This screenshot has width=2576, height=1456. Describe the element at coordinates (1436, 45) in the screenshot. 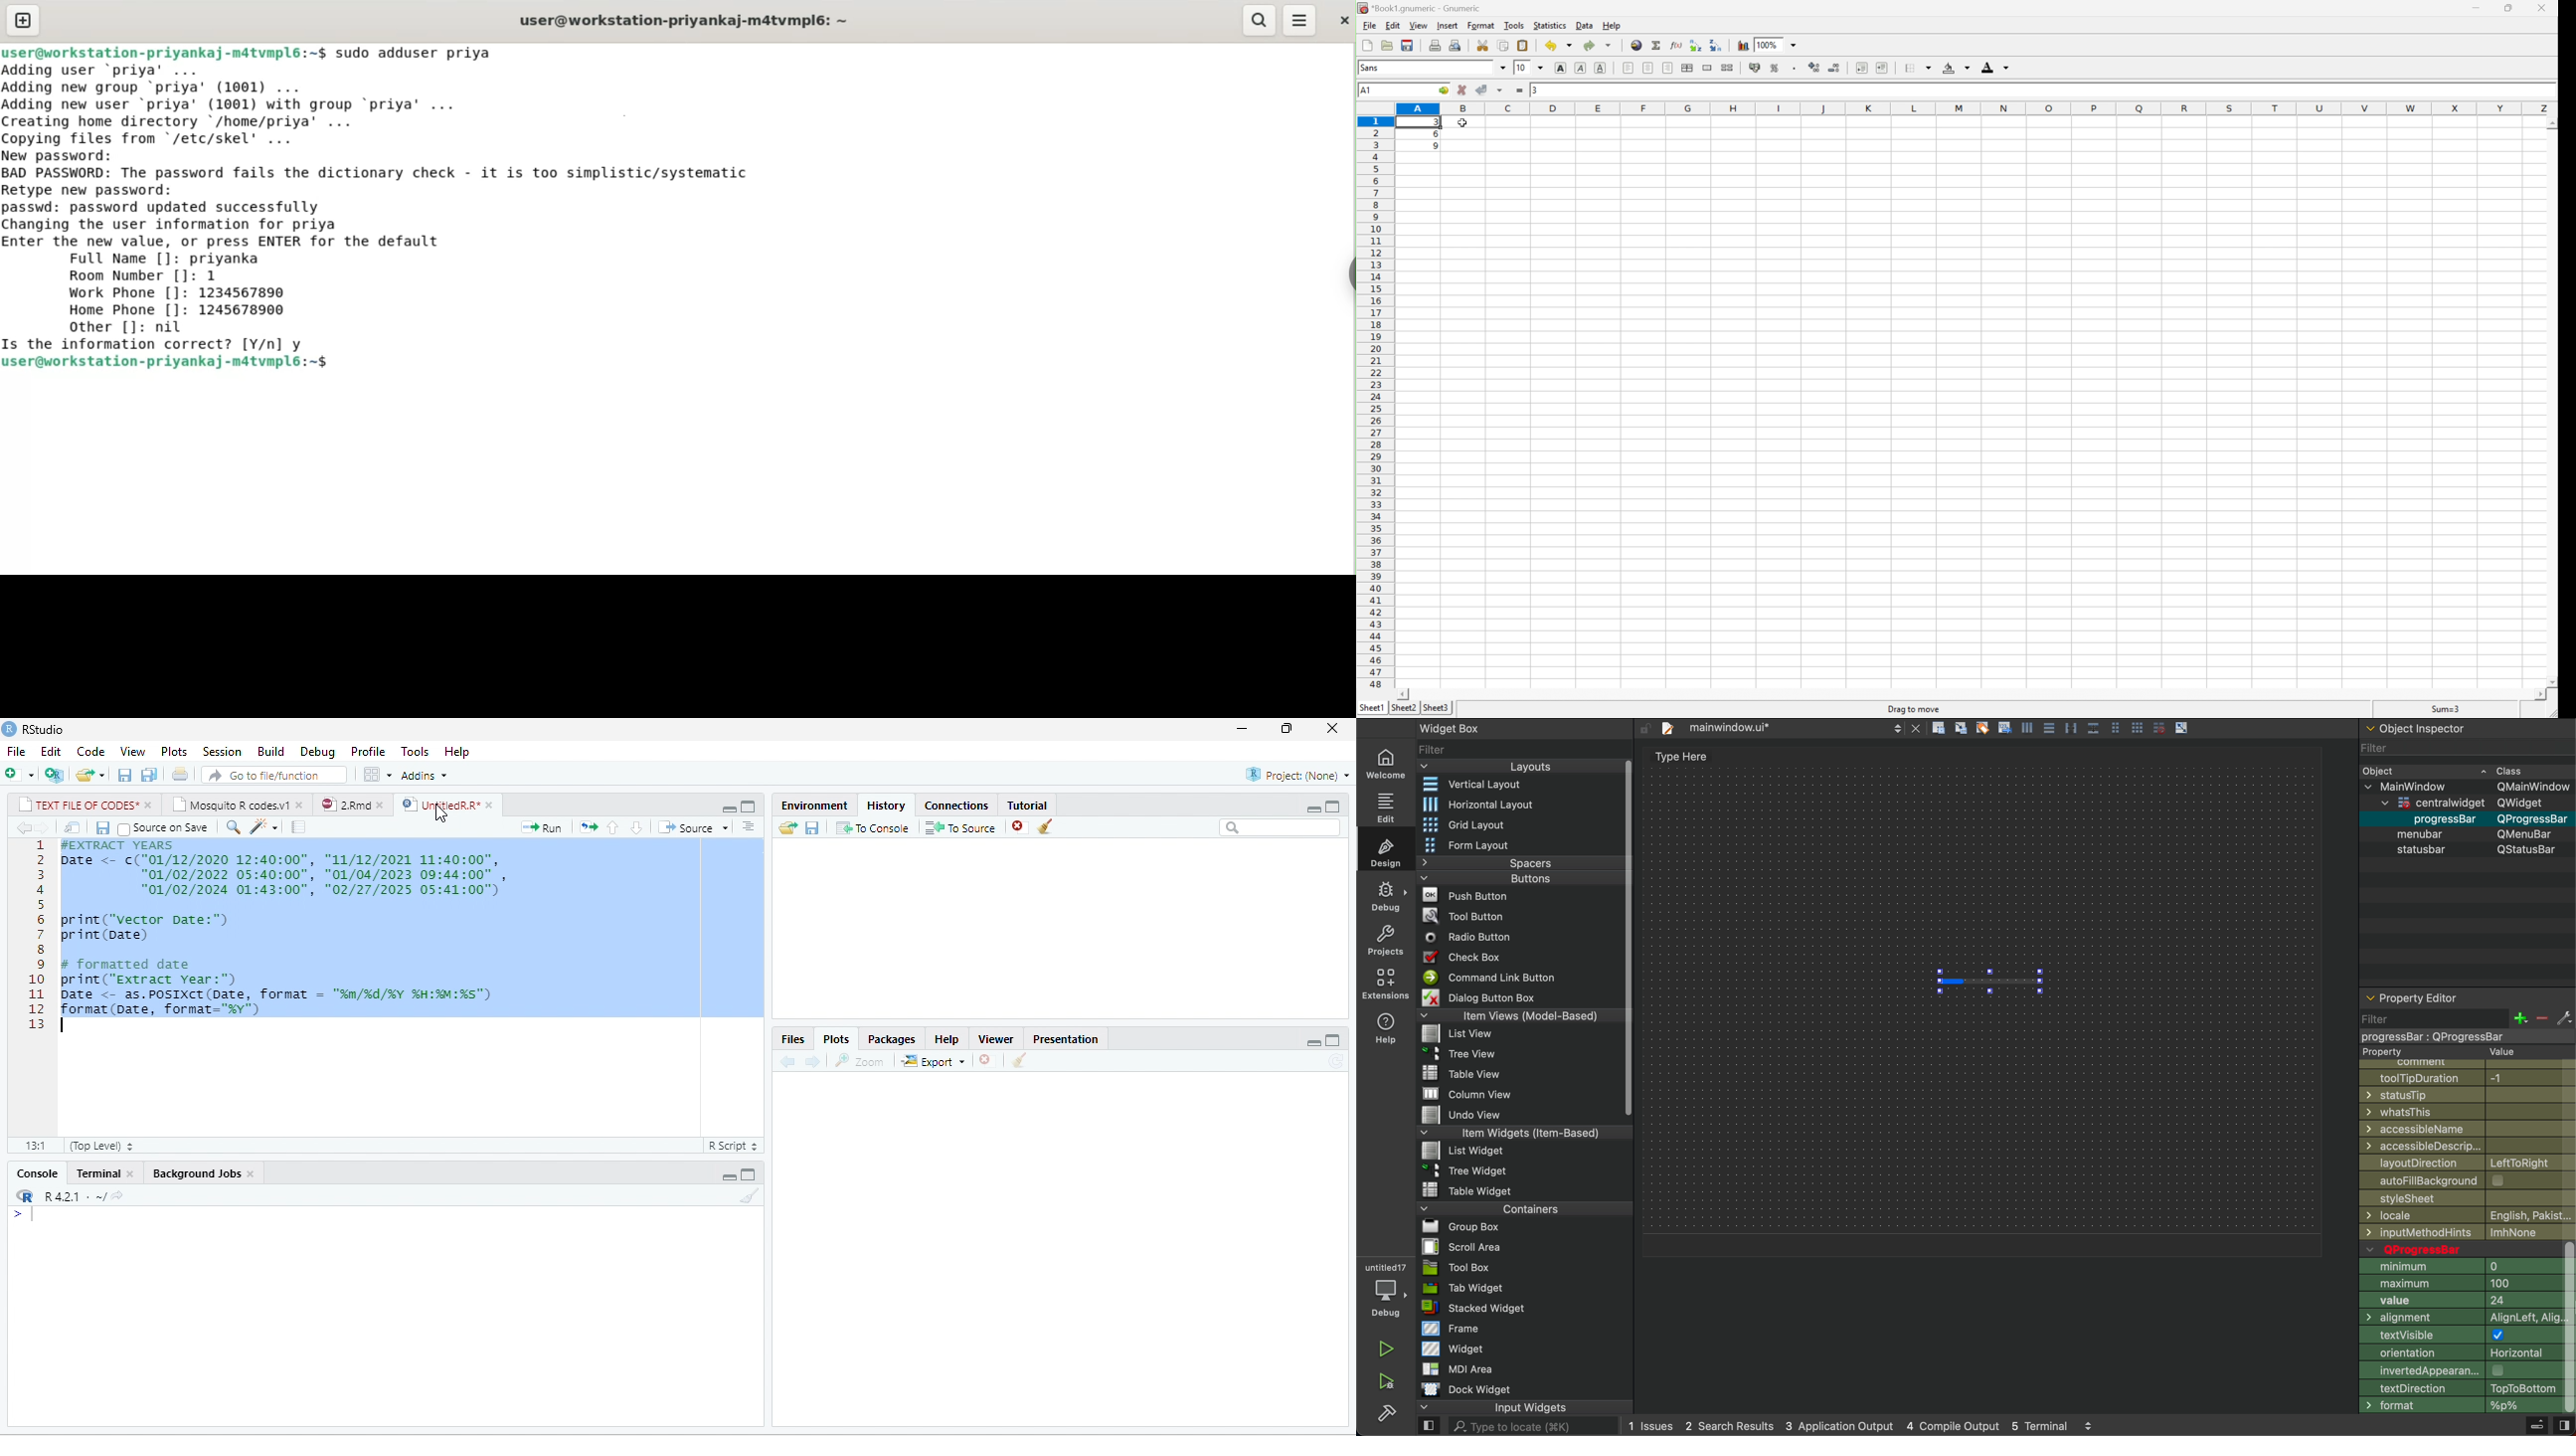

I see `Print current file` at that location.